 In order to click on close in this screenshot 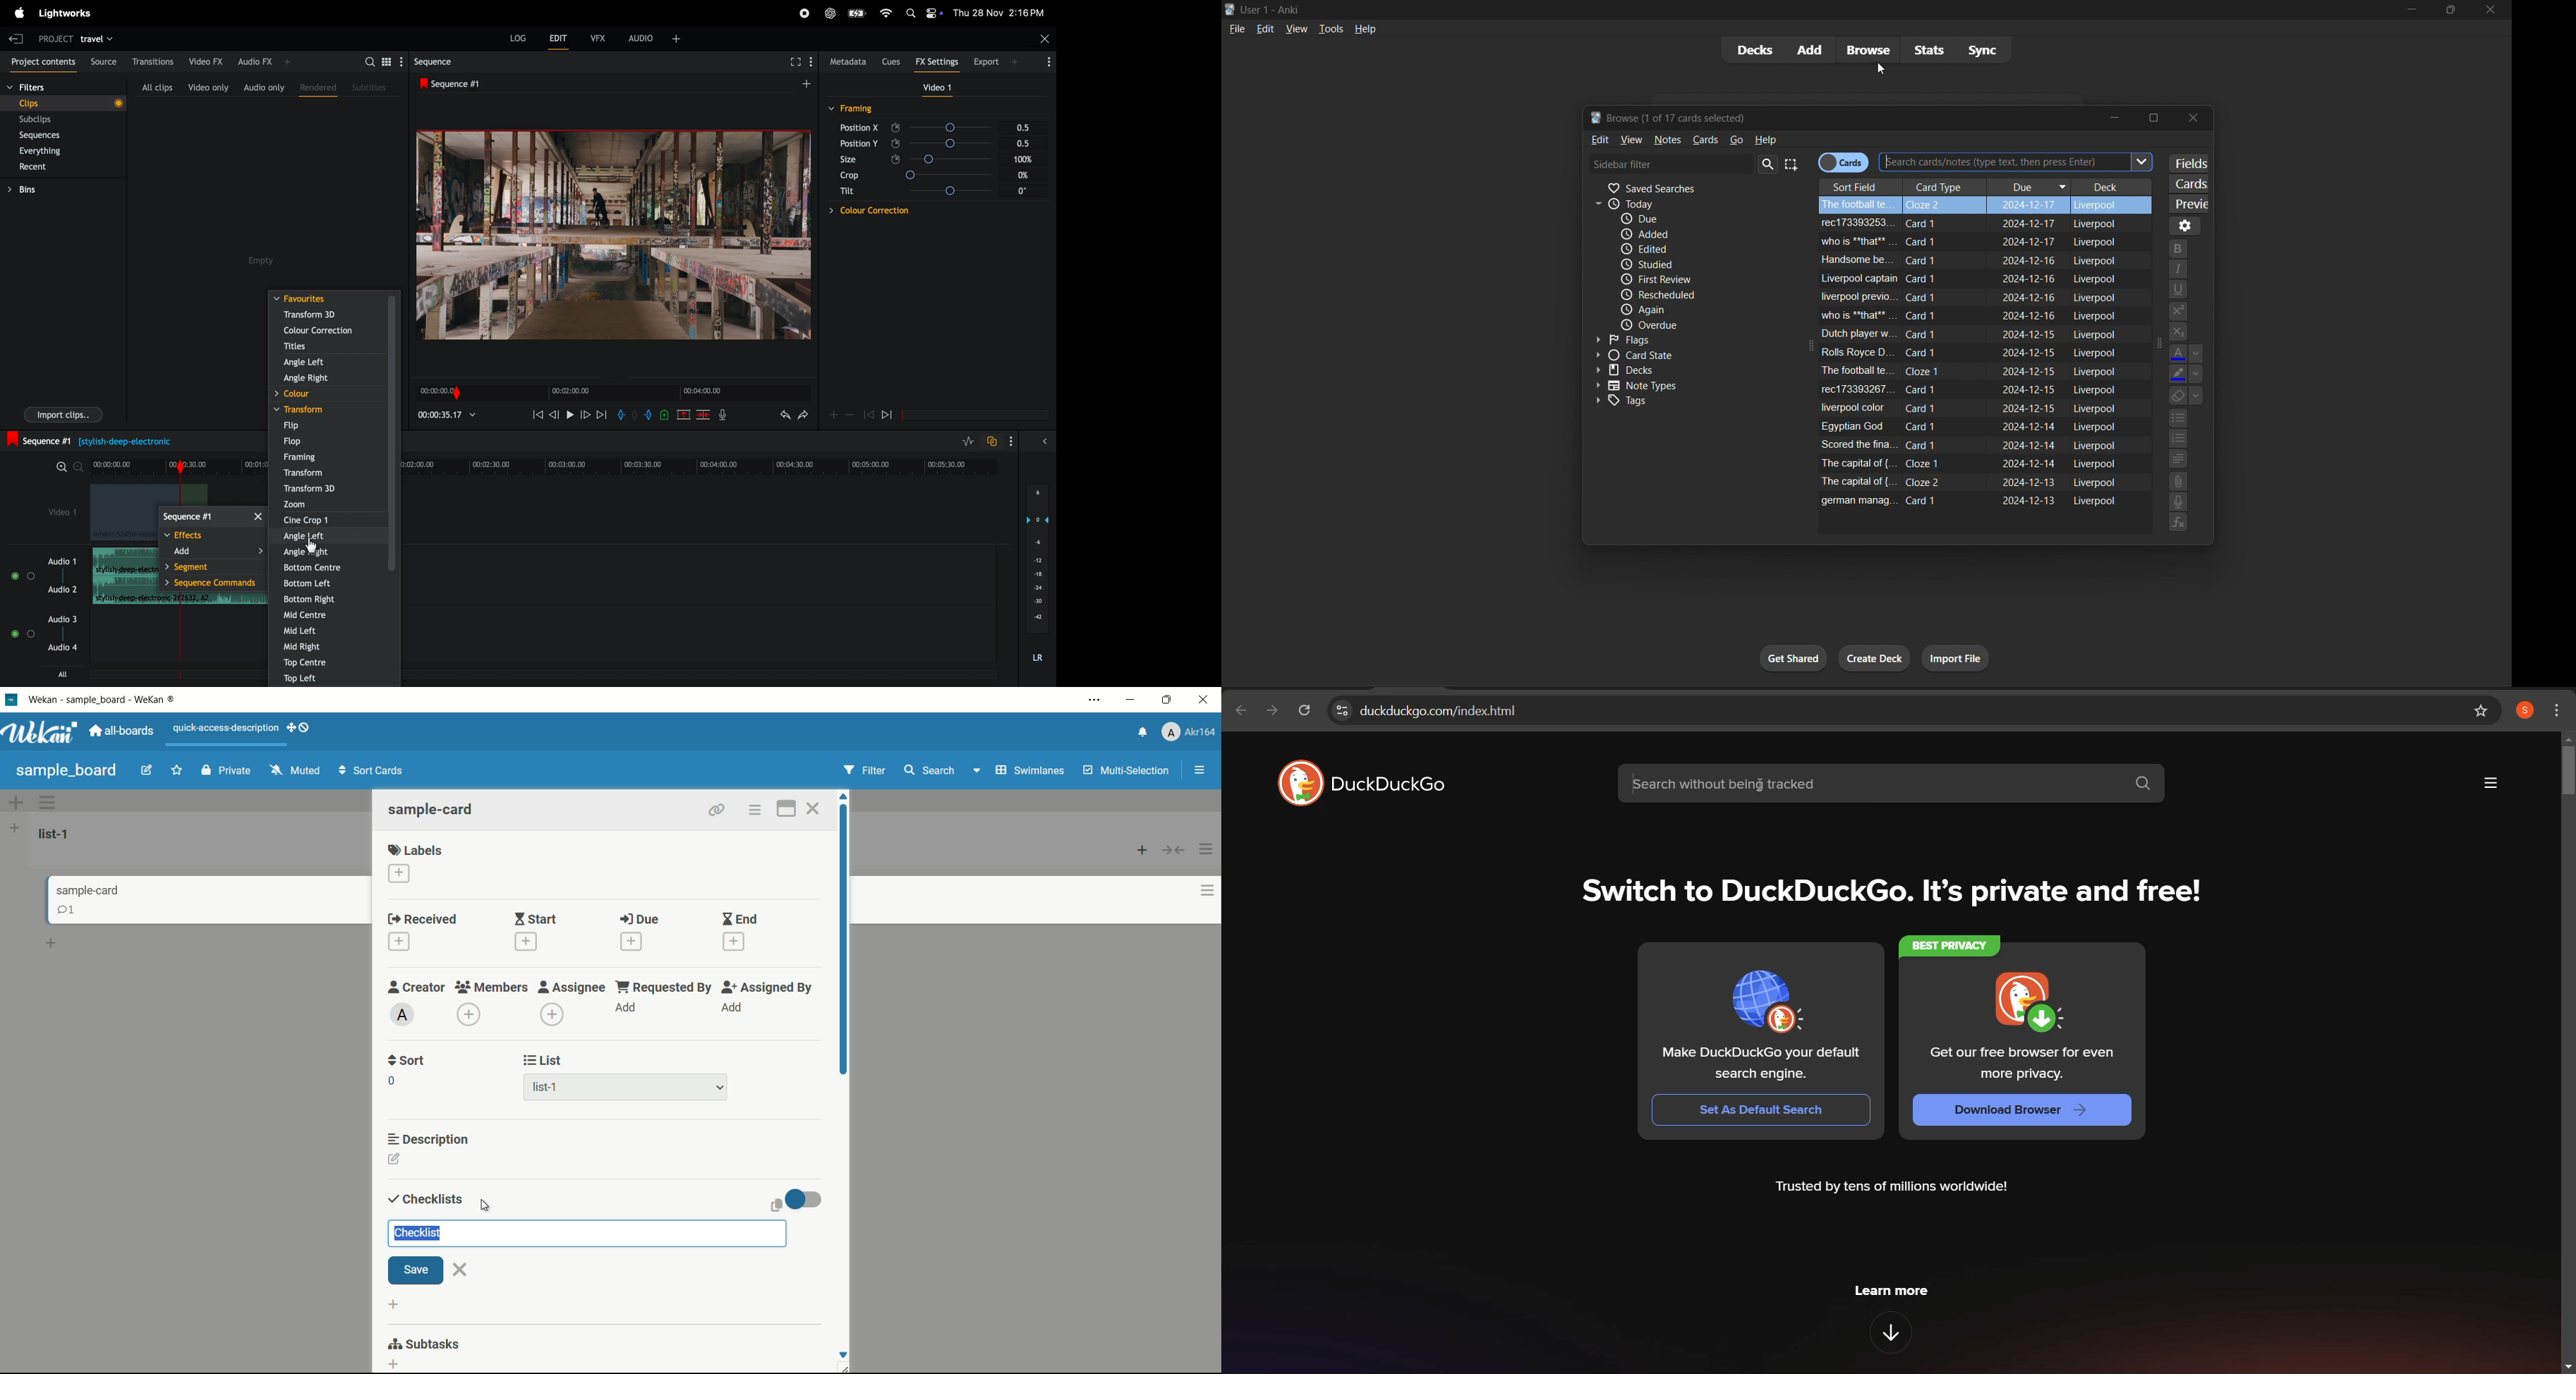, I will do `click(1043, 40)`.